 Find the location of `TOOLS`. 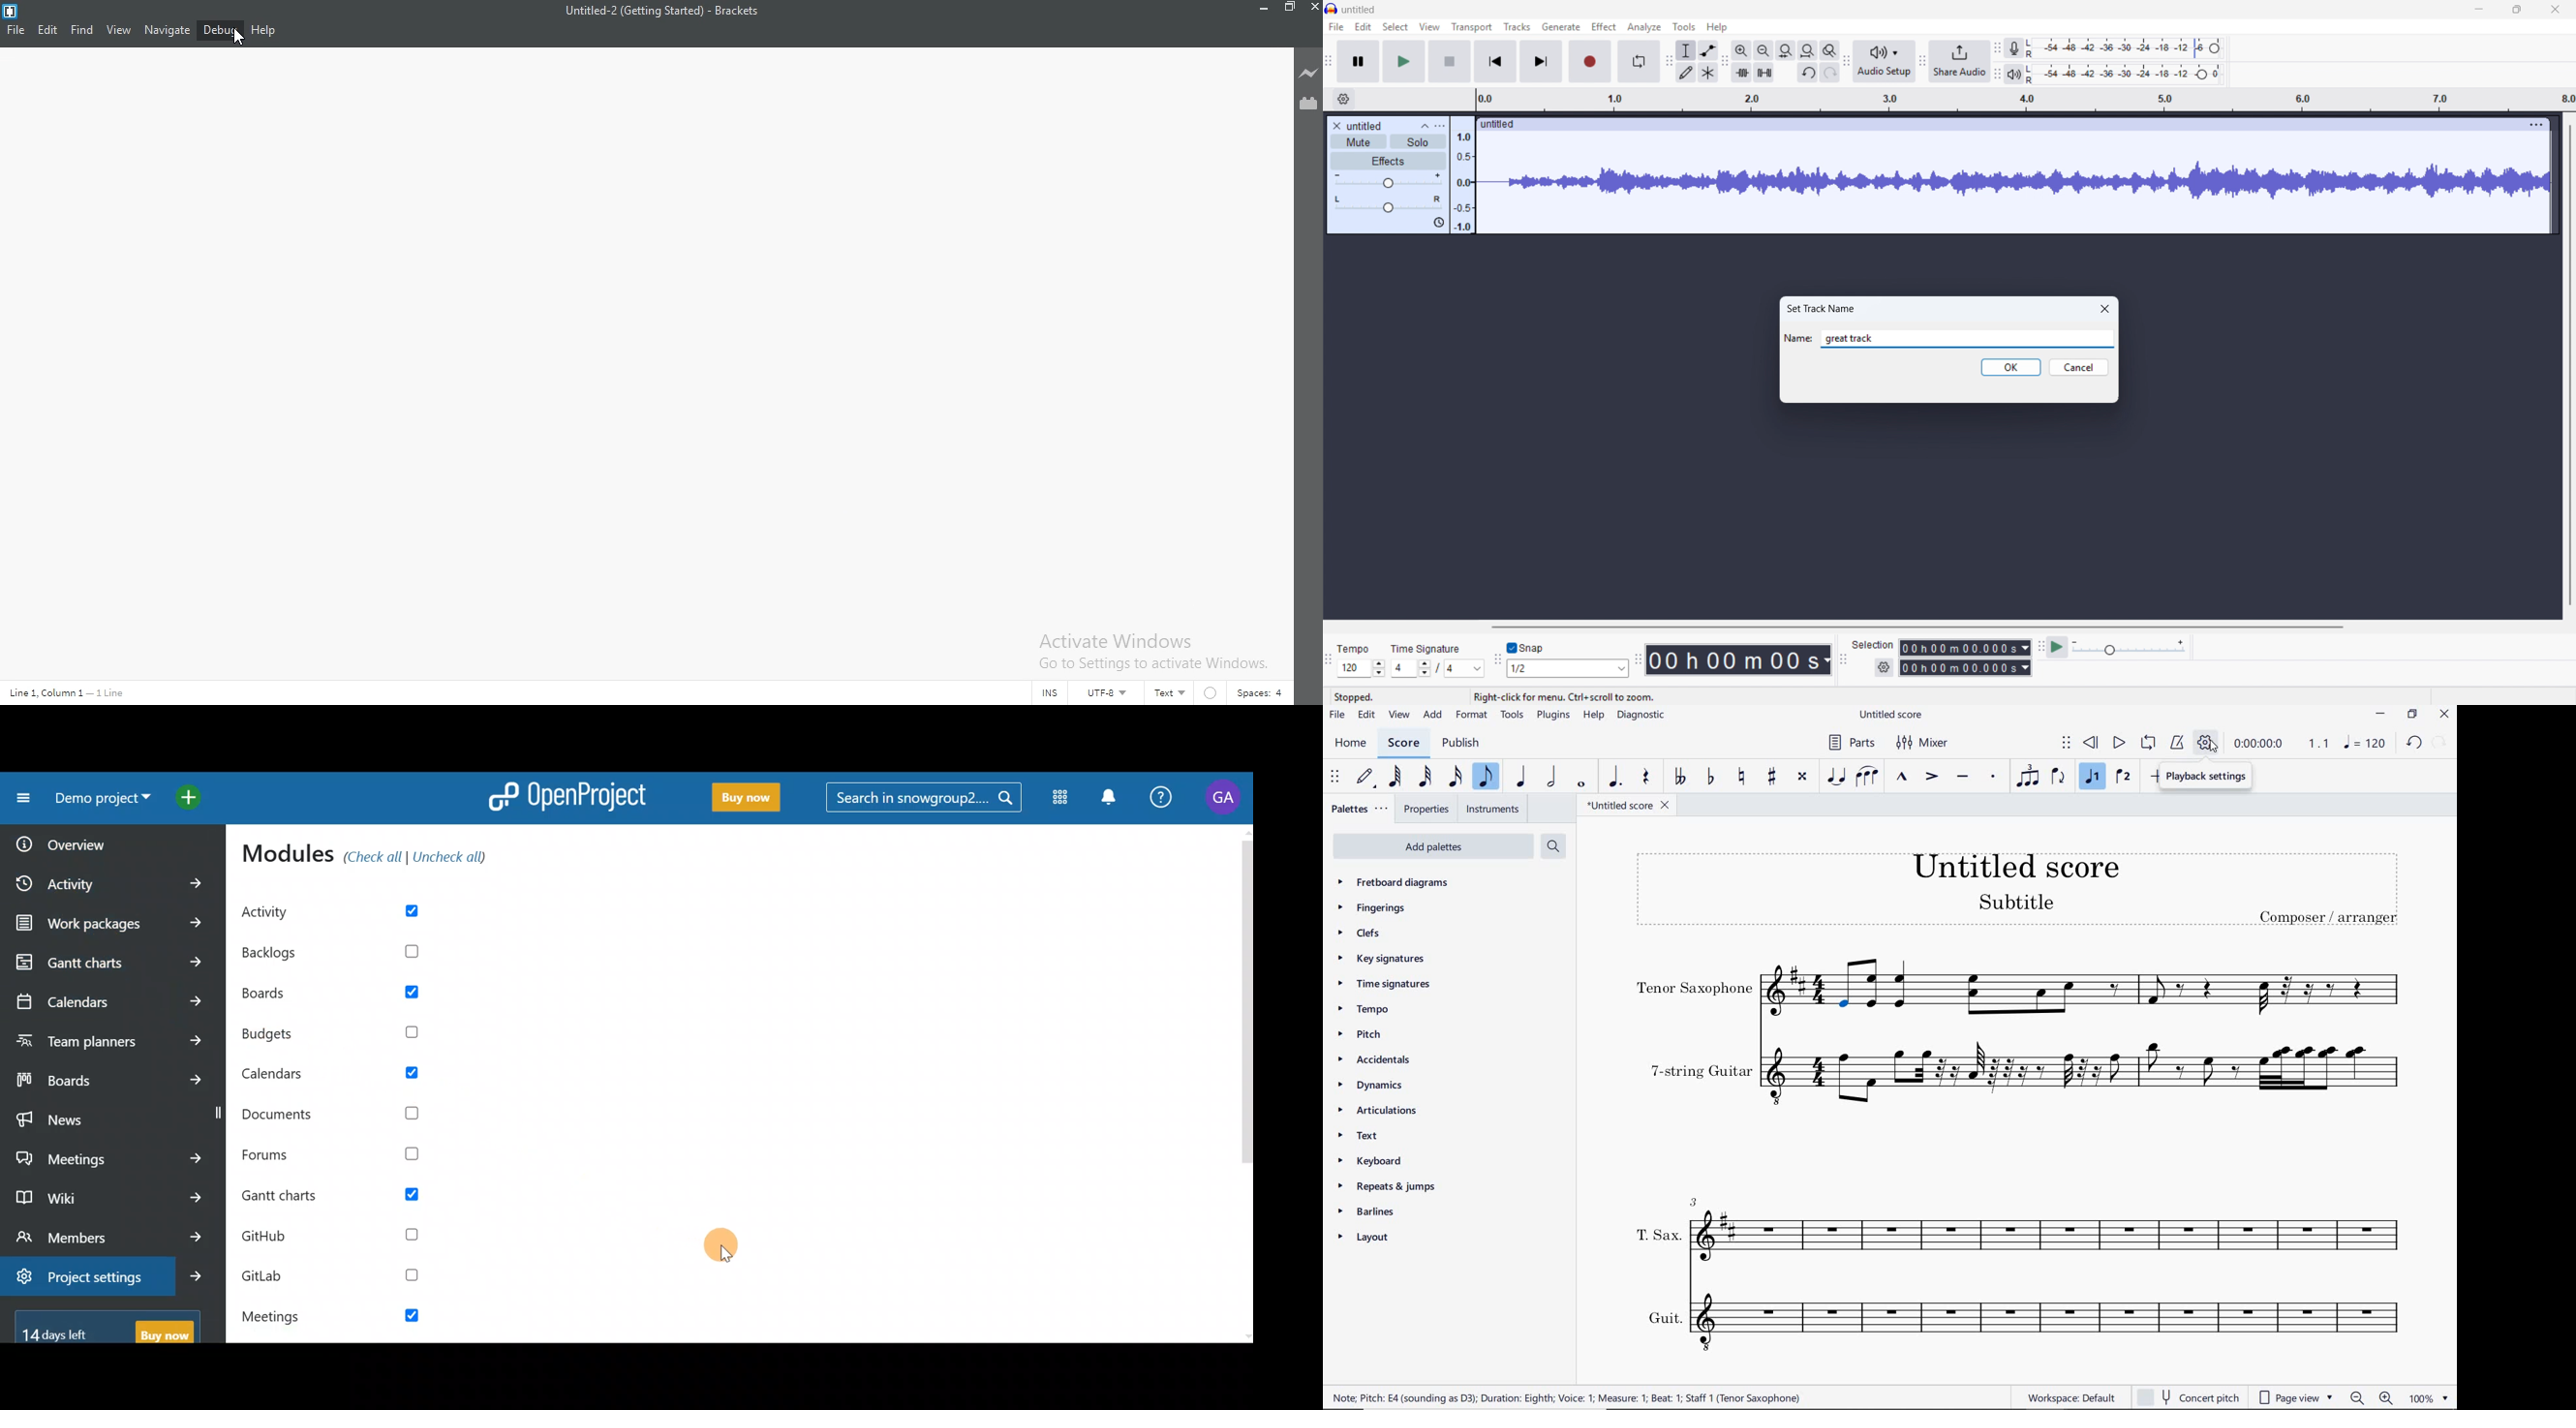

TOOLS is located at coordinates (1513, 716).